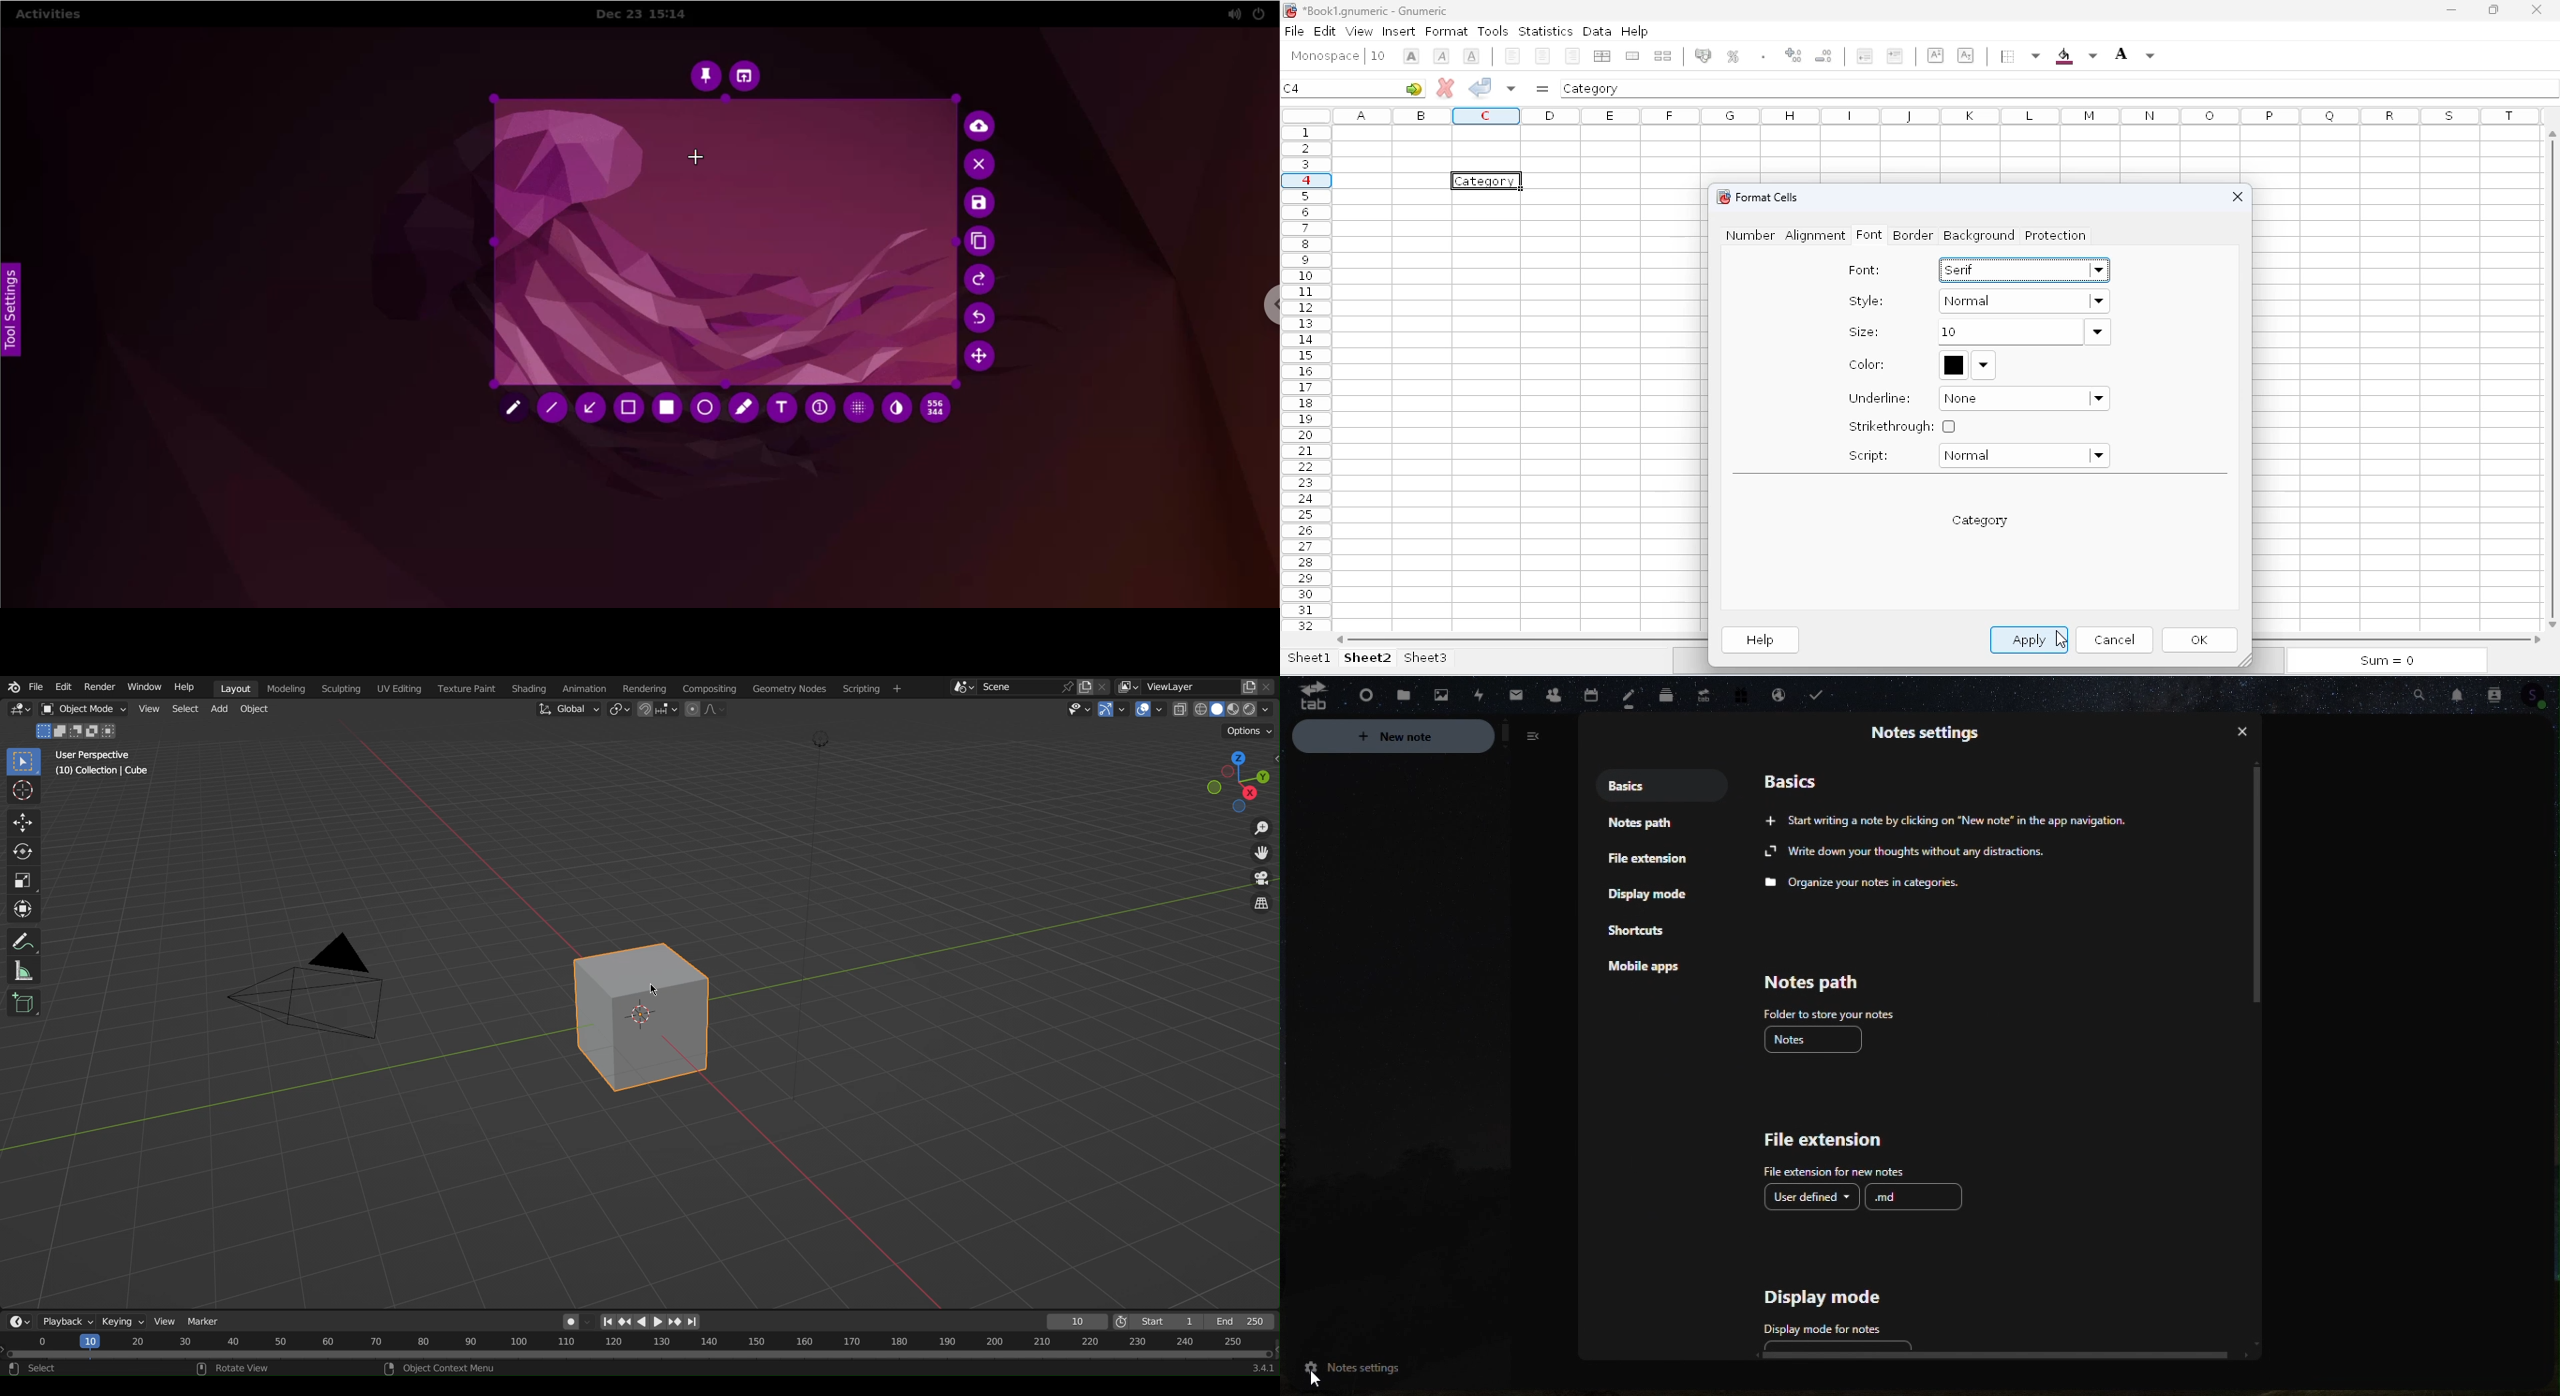  Describe the element at coordinates (591, 687) in the screenshot. I see `Animation` at that location.